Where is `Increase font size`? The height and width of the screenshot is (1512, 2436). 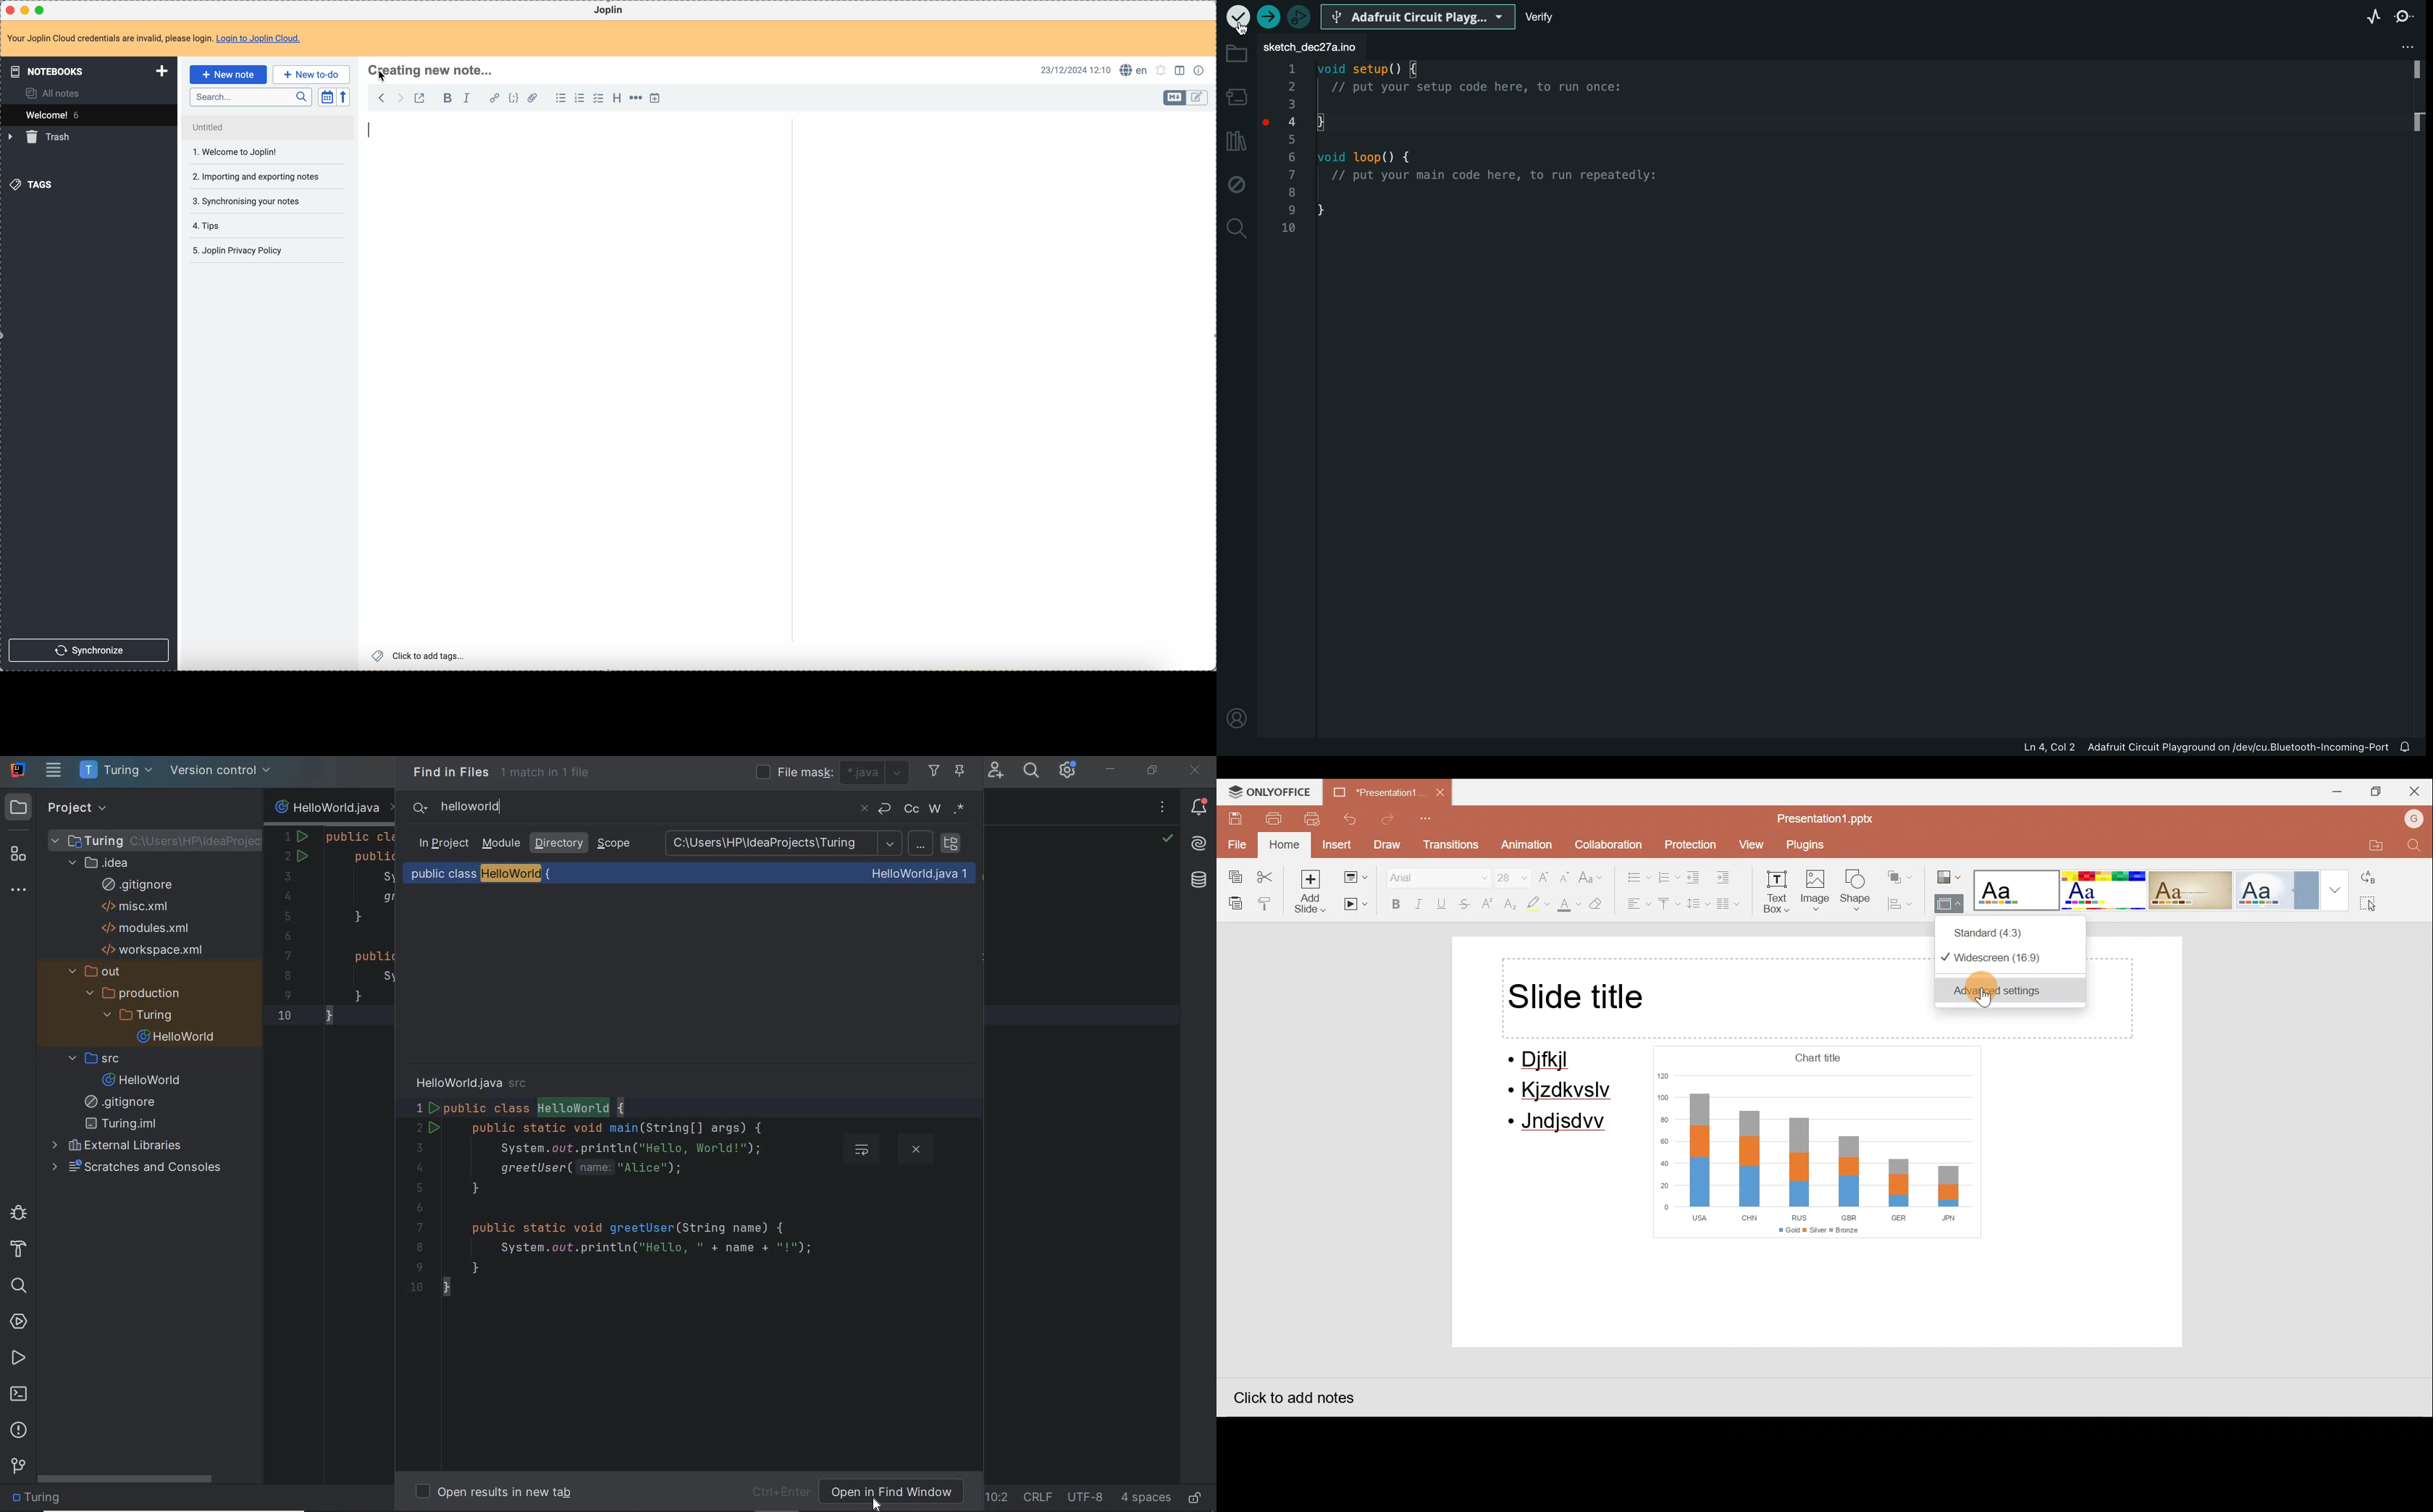
Increase font size is located at coordinates (1545, 873).